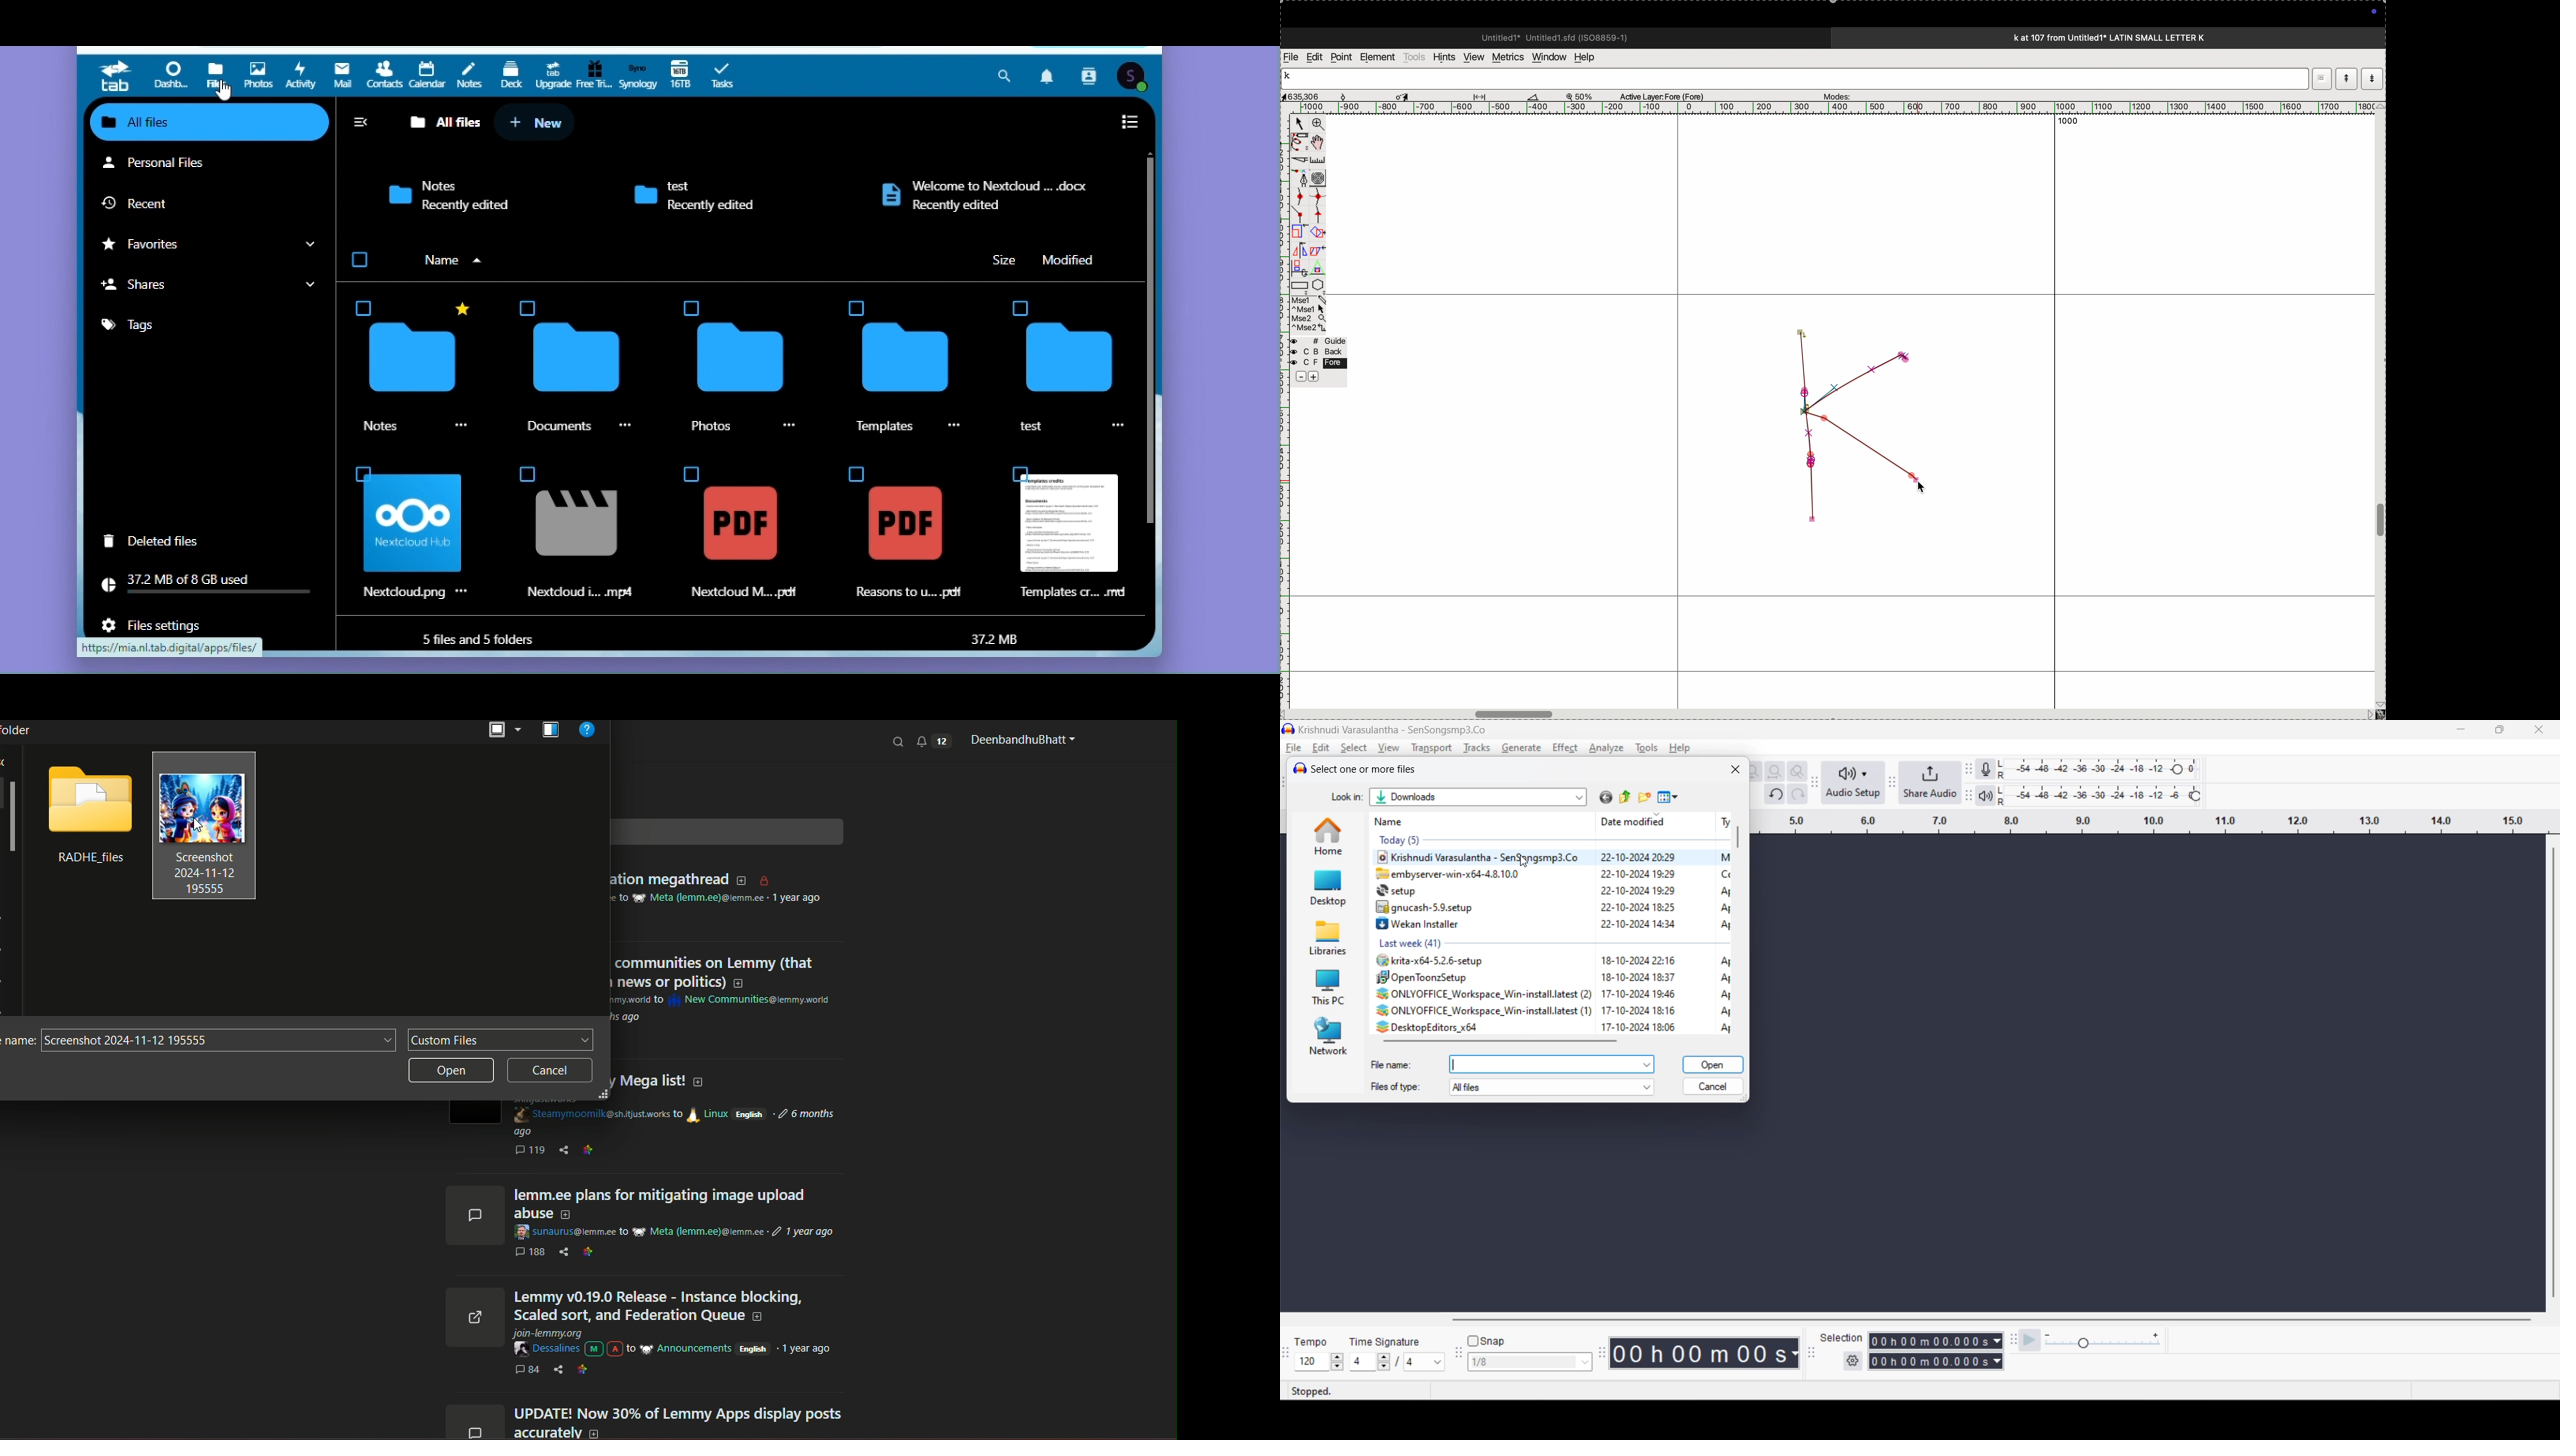  Describe the element at coordinates (342, 75) in the screenshot. I see `Mail ` at that location.